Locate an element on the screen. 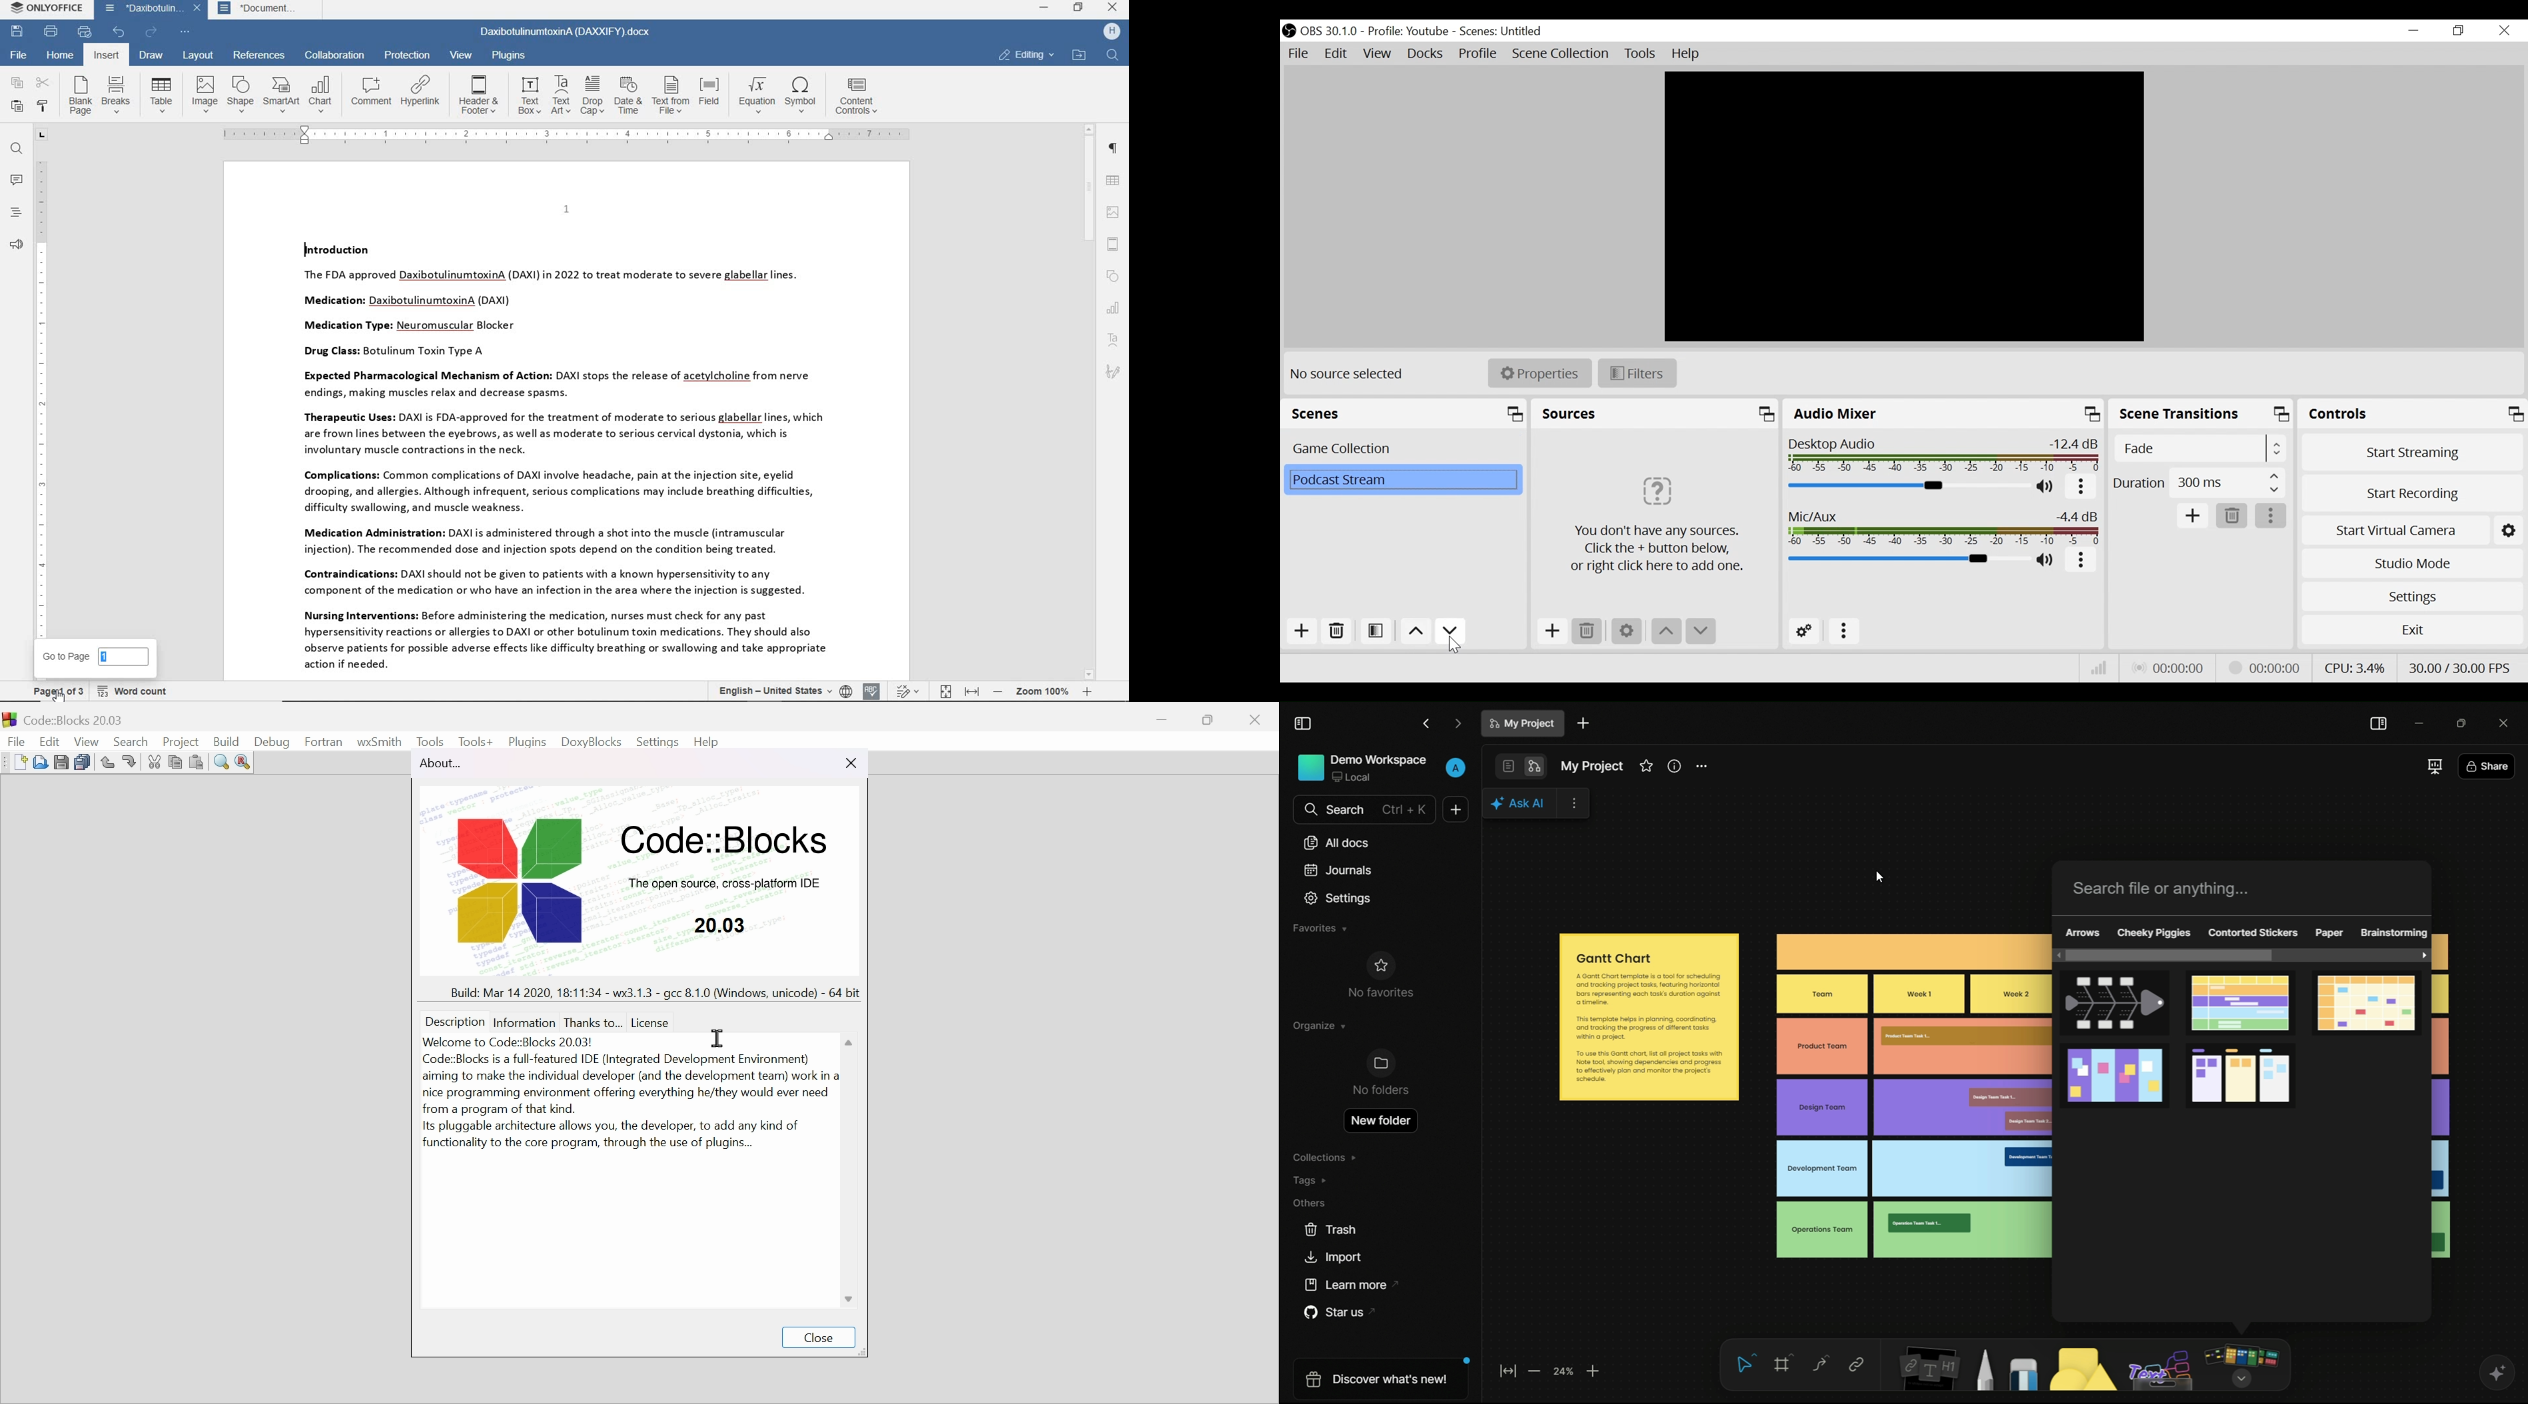 The width and height of the screenshot is (2548, 1428). view is located at coordinates (460, 54).